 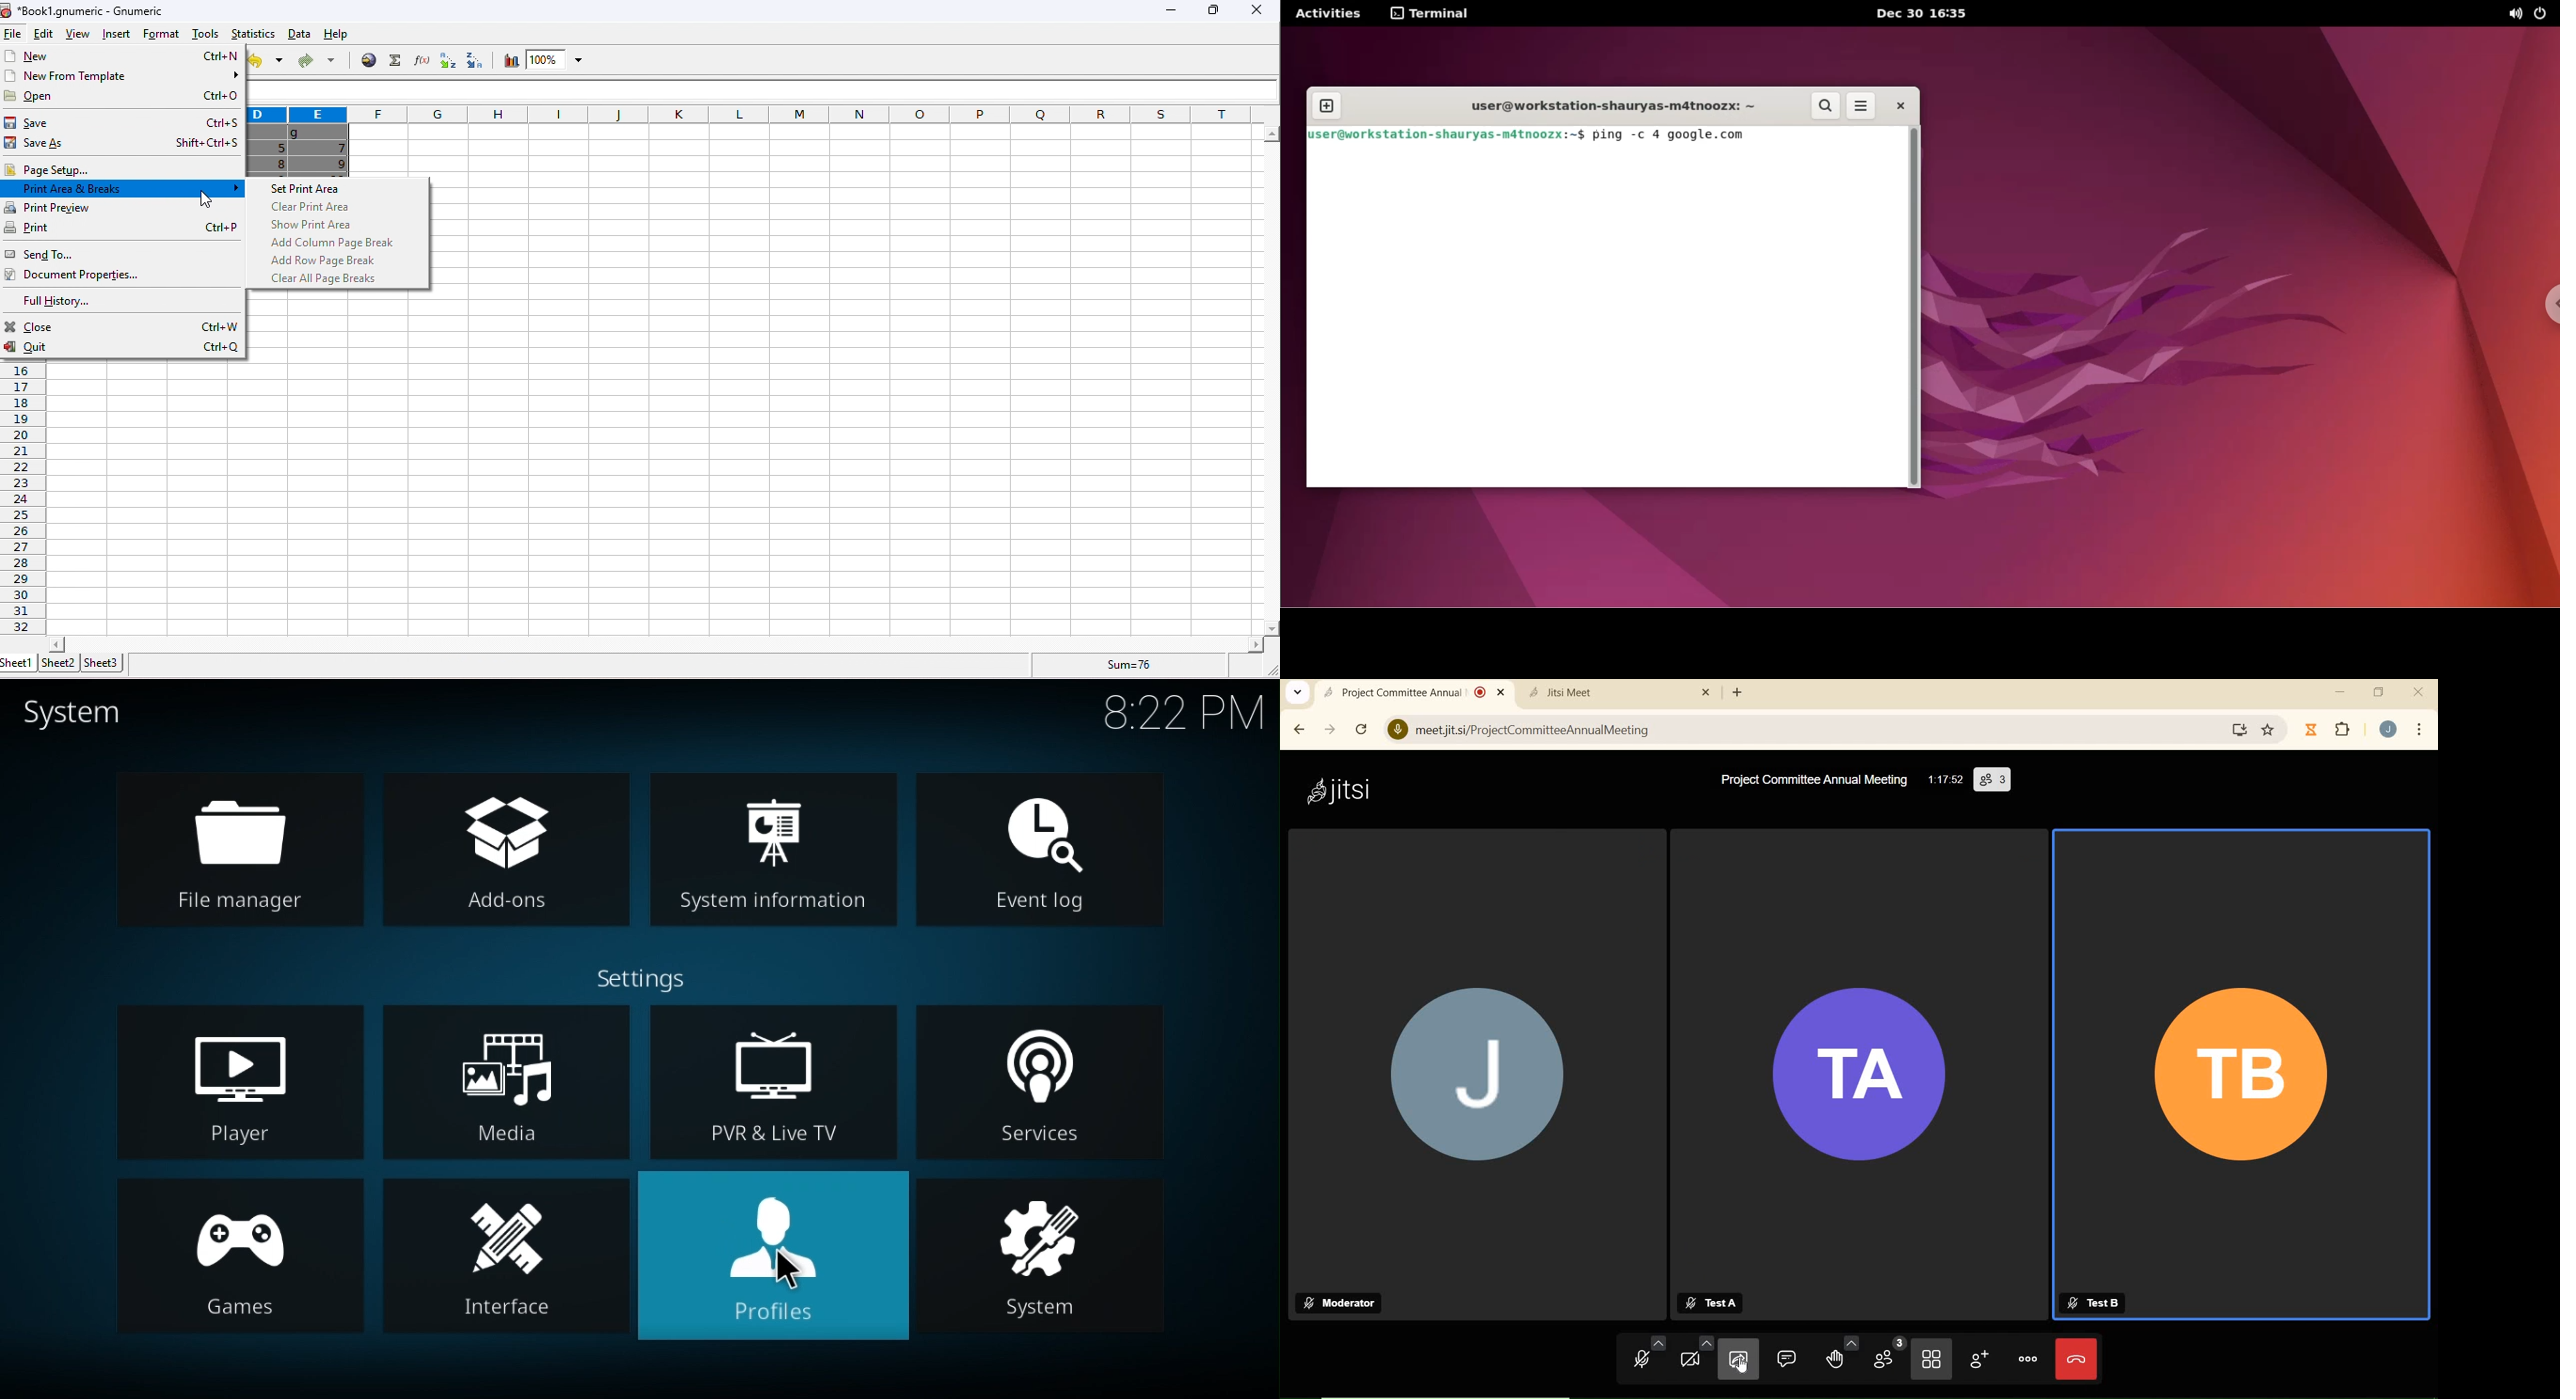 I want to click on Live TV, so click(x=773, y=1081).